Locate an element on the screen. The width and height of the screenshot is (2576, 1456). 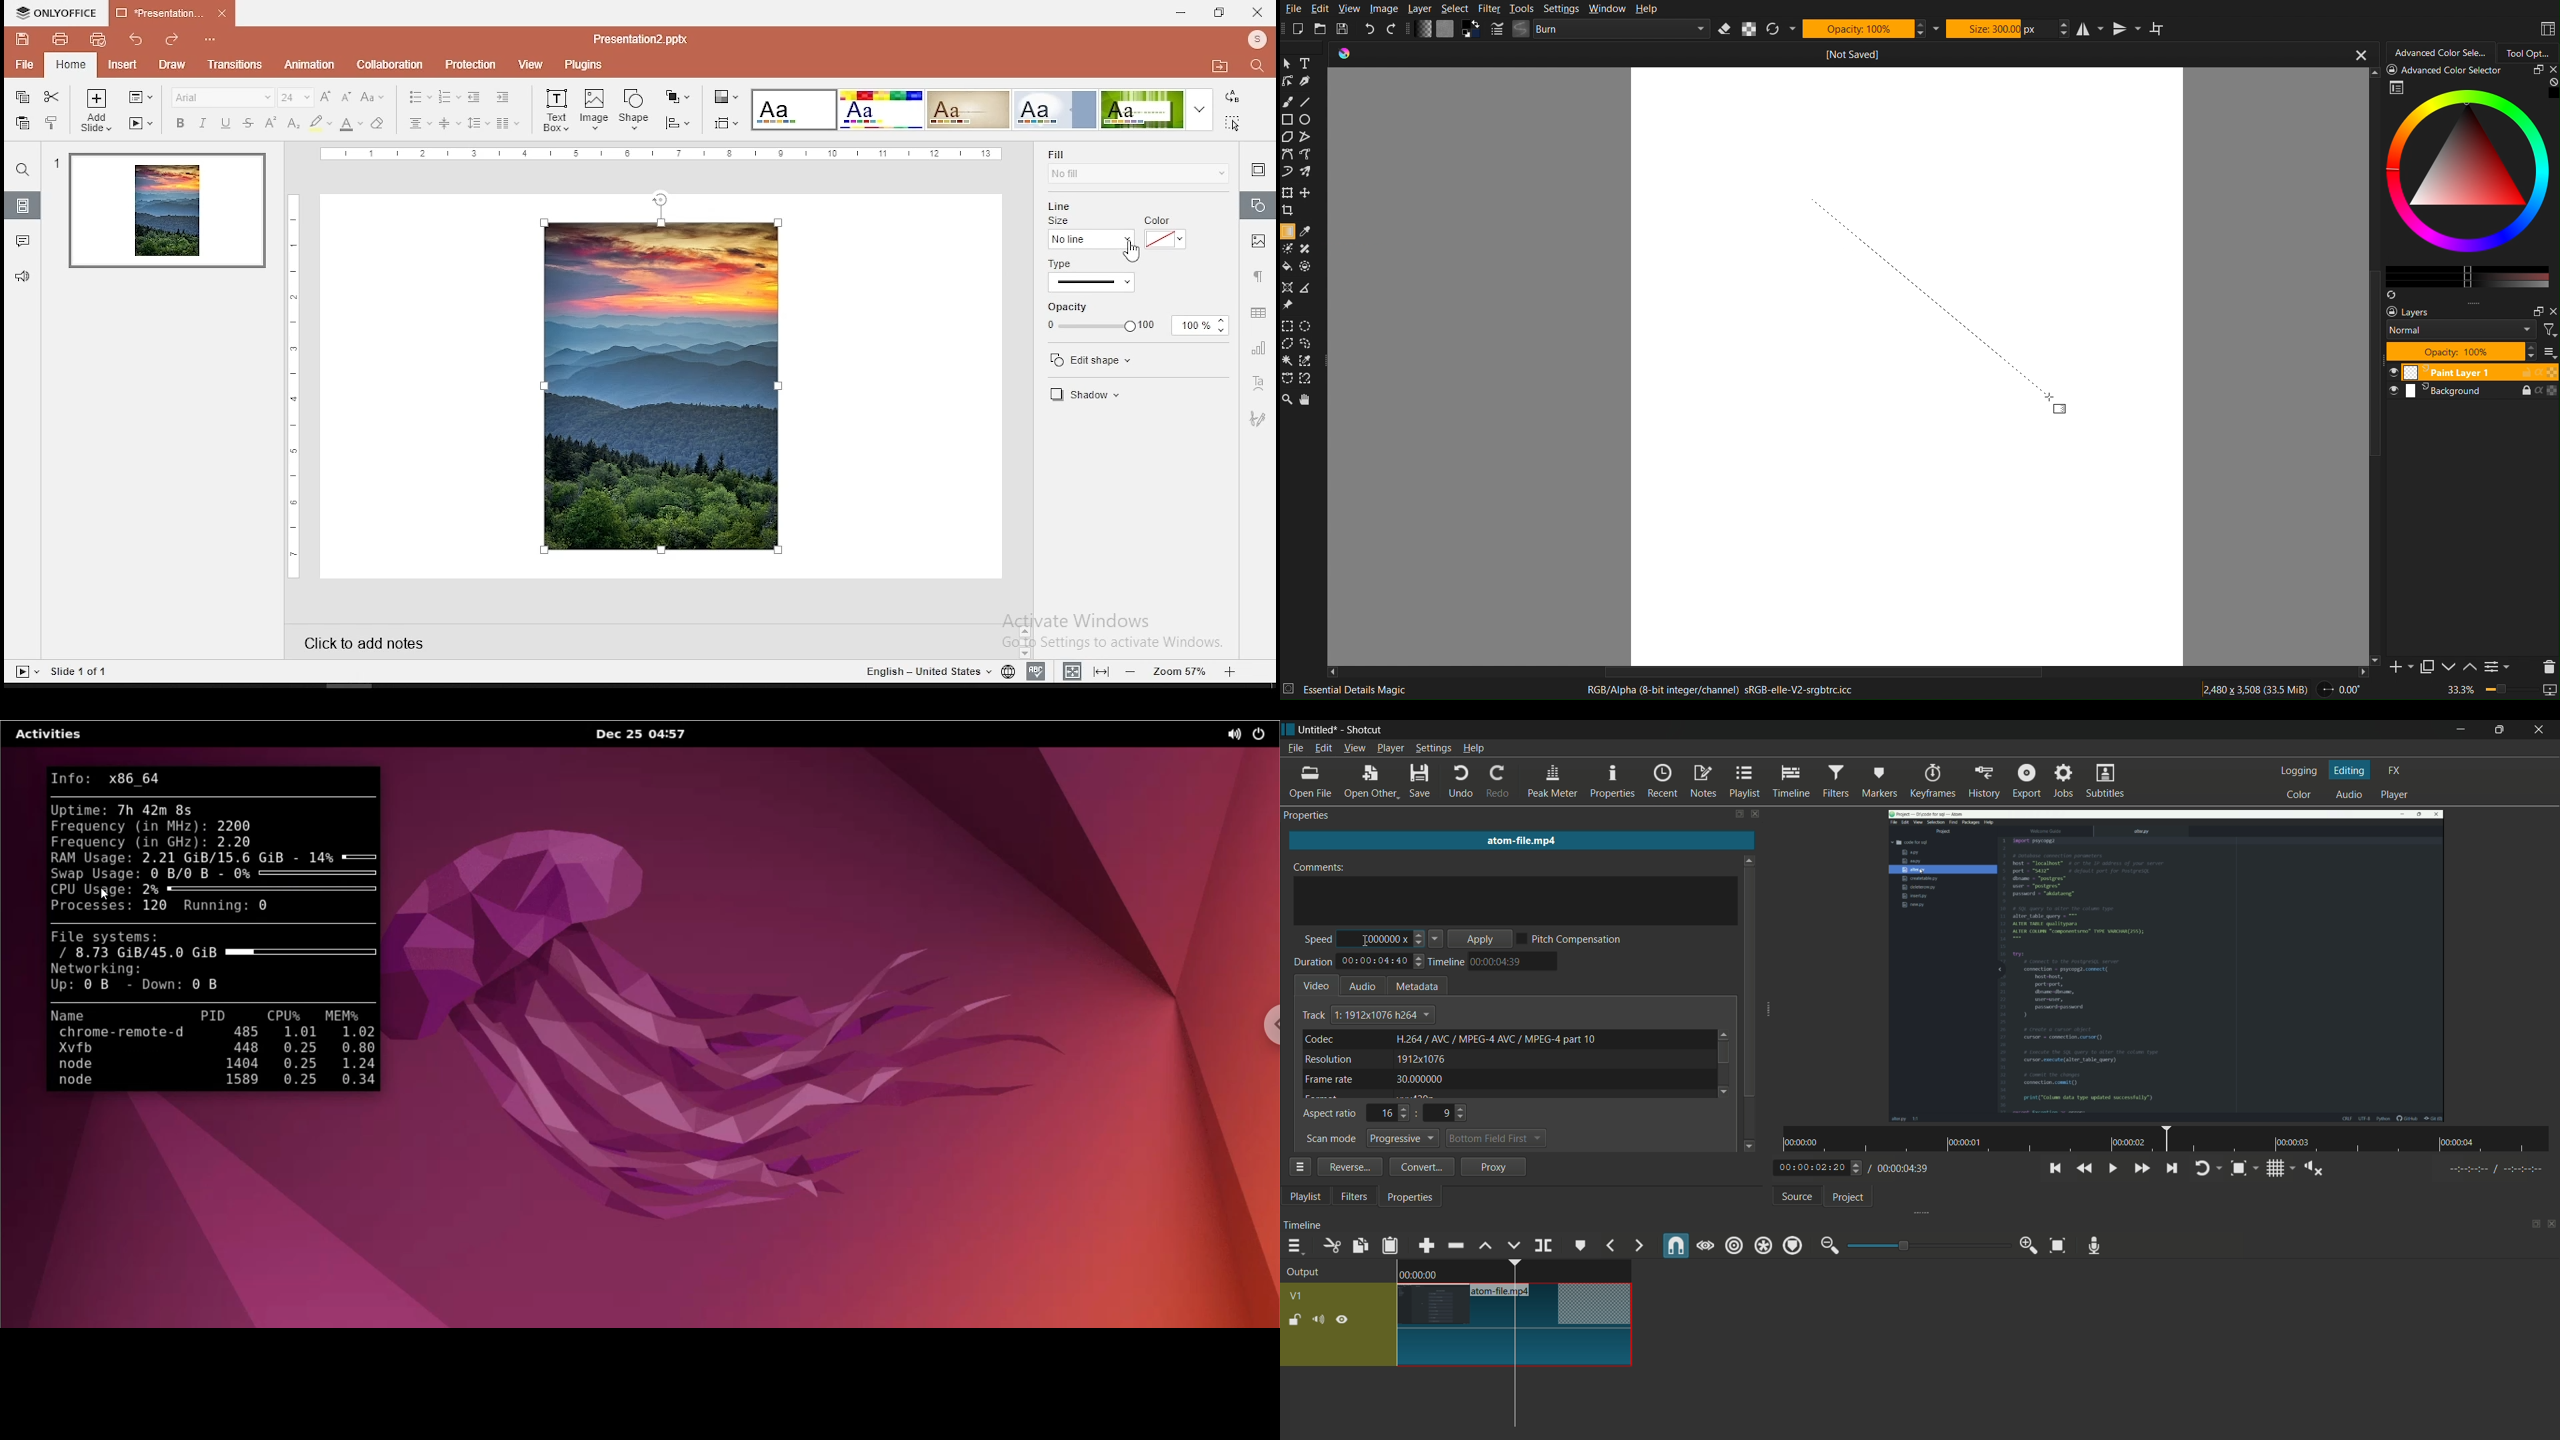
metadata is located at coordinates (1415, 986).